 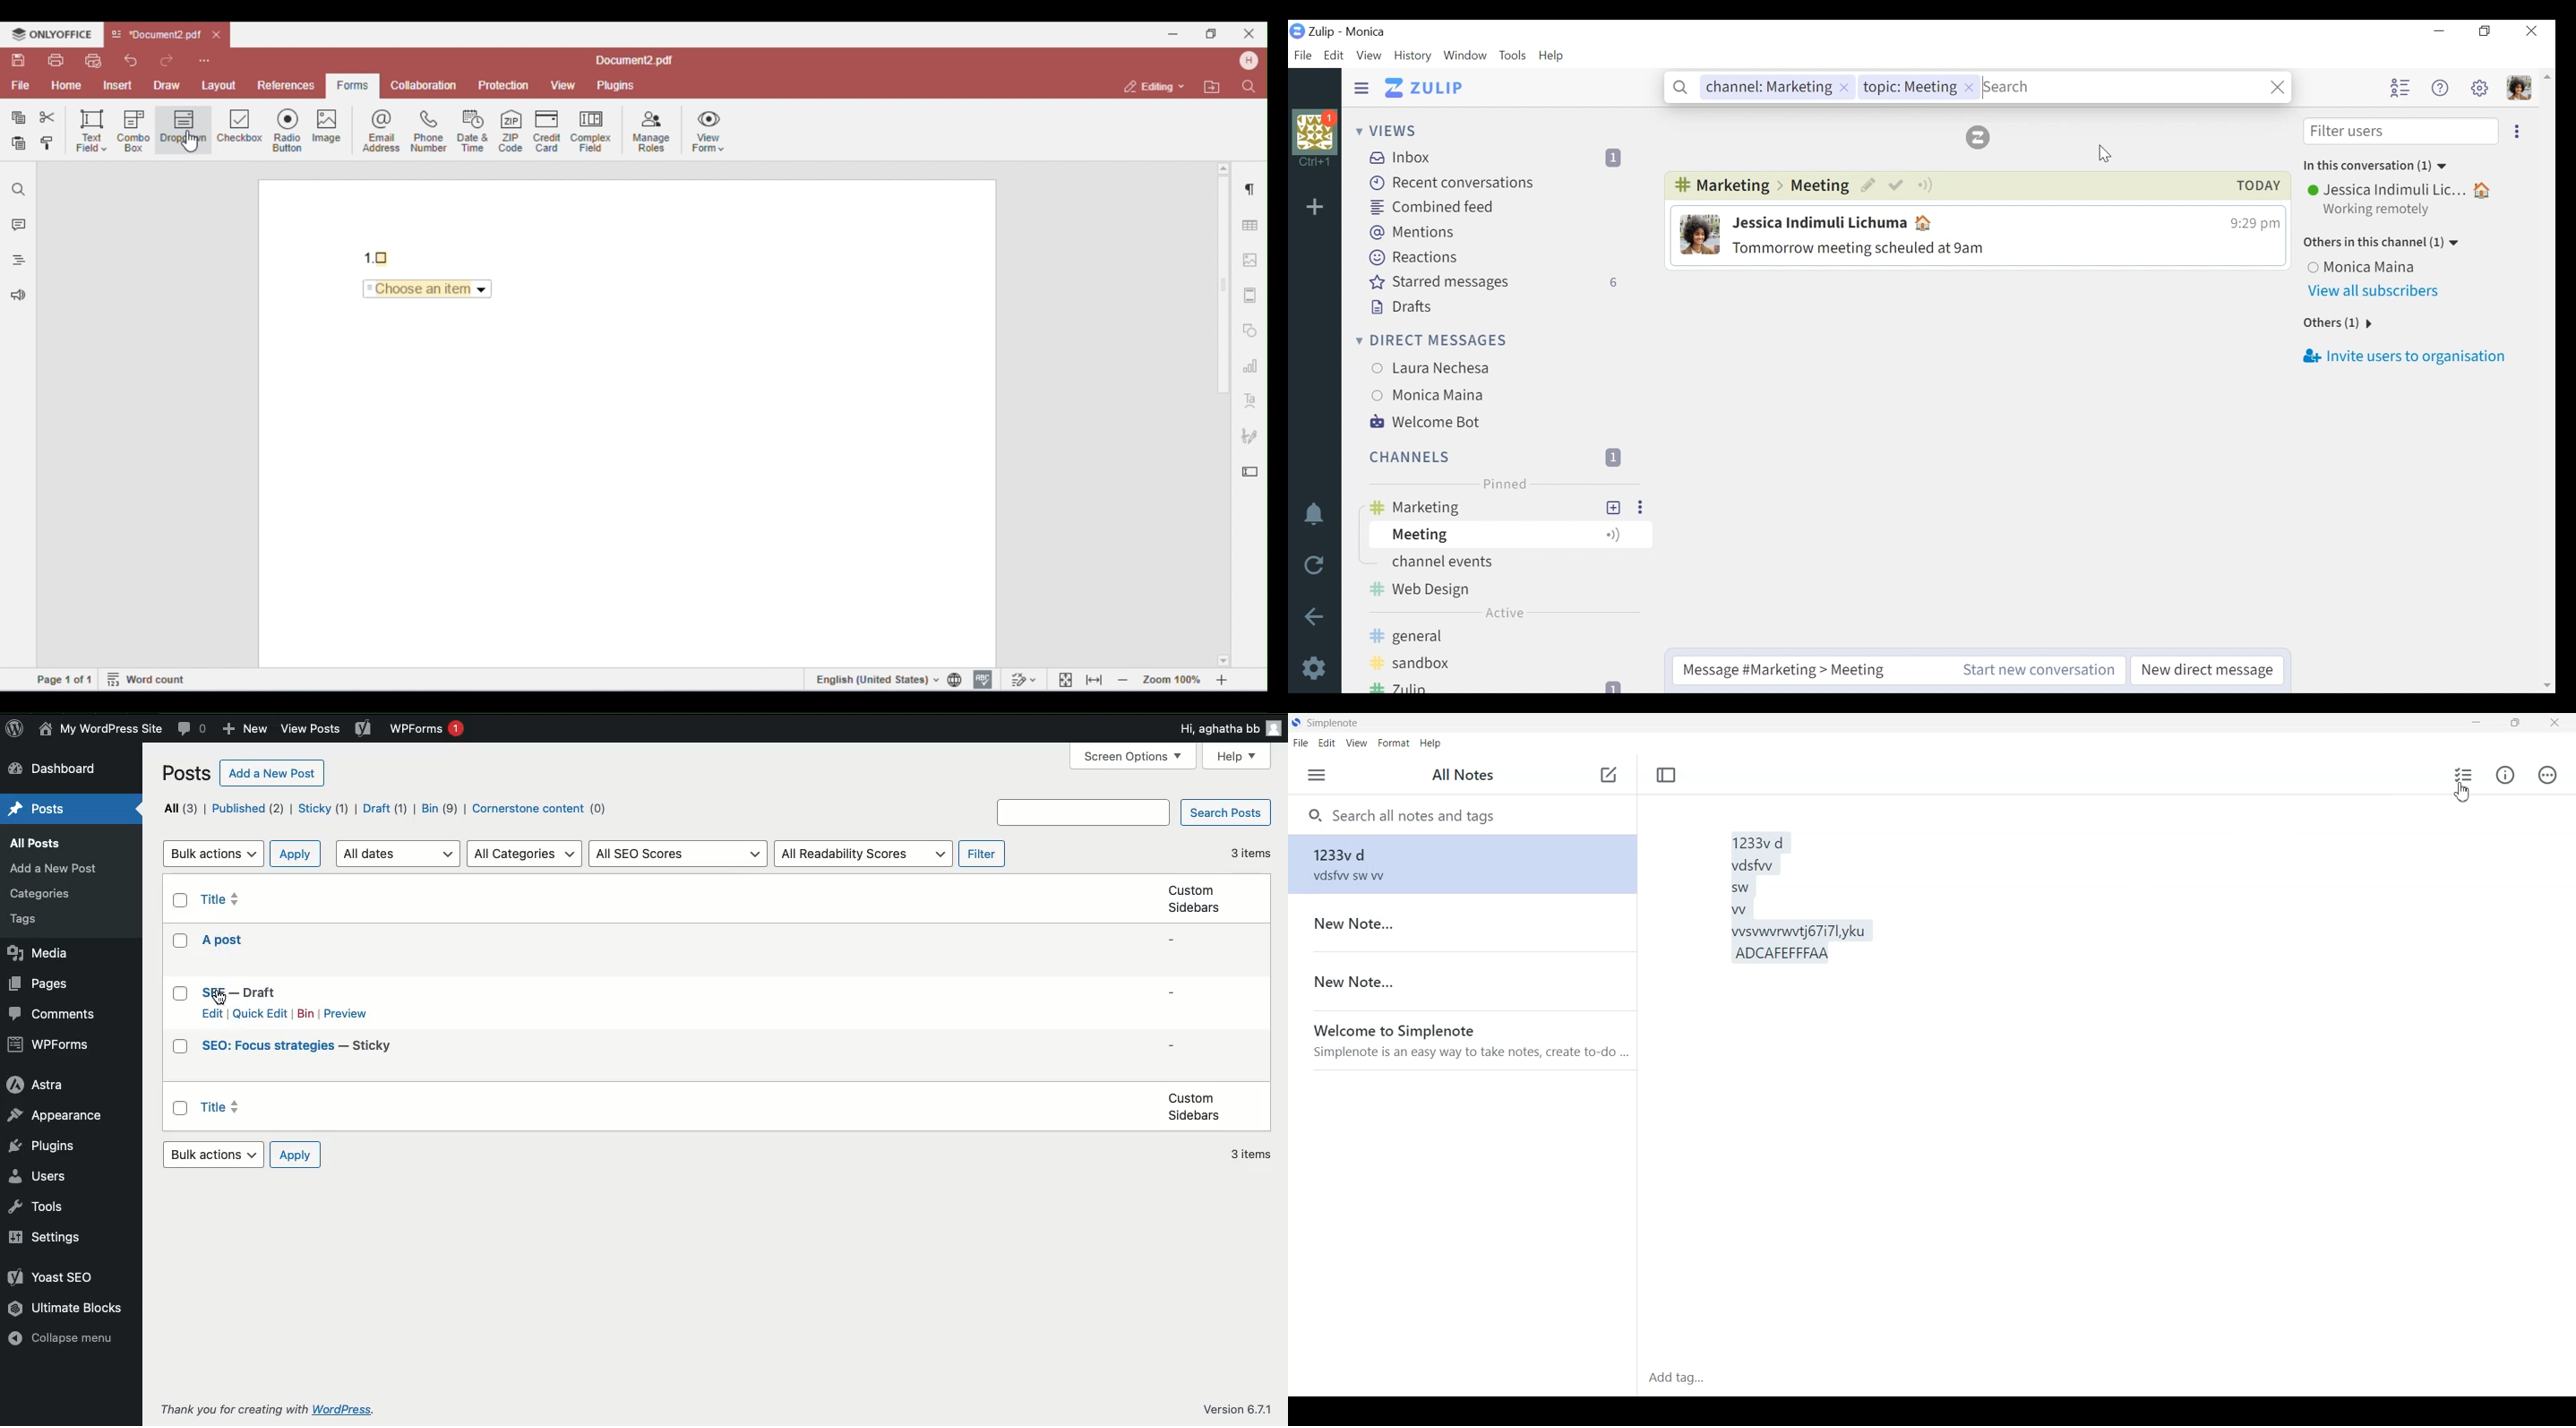 What do you see at coordinates (1505, 157) in the screenshot?
I see `Inbox` at bounding box center [1505, 157].